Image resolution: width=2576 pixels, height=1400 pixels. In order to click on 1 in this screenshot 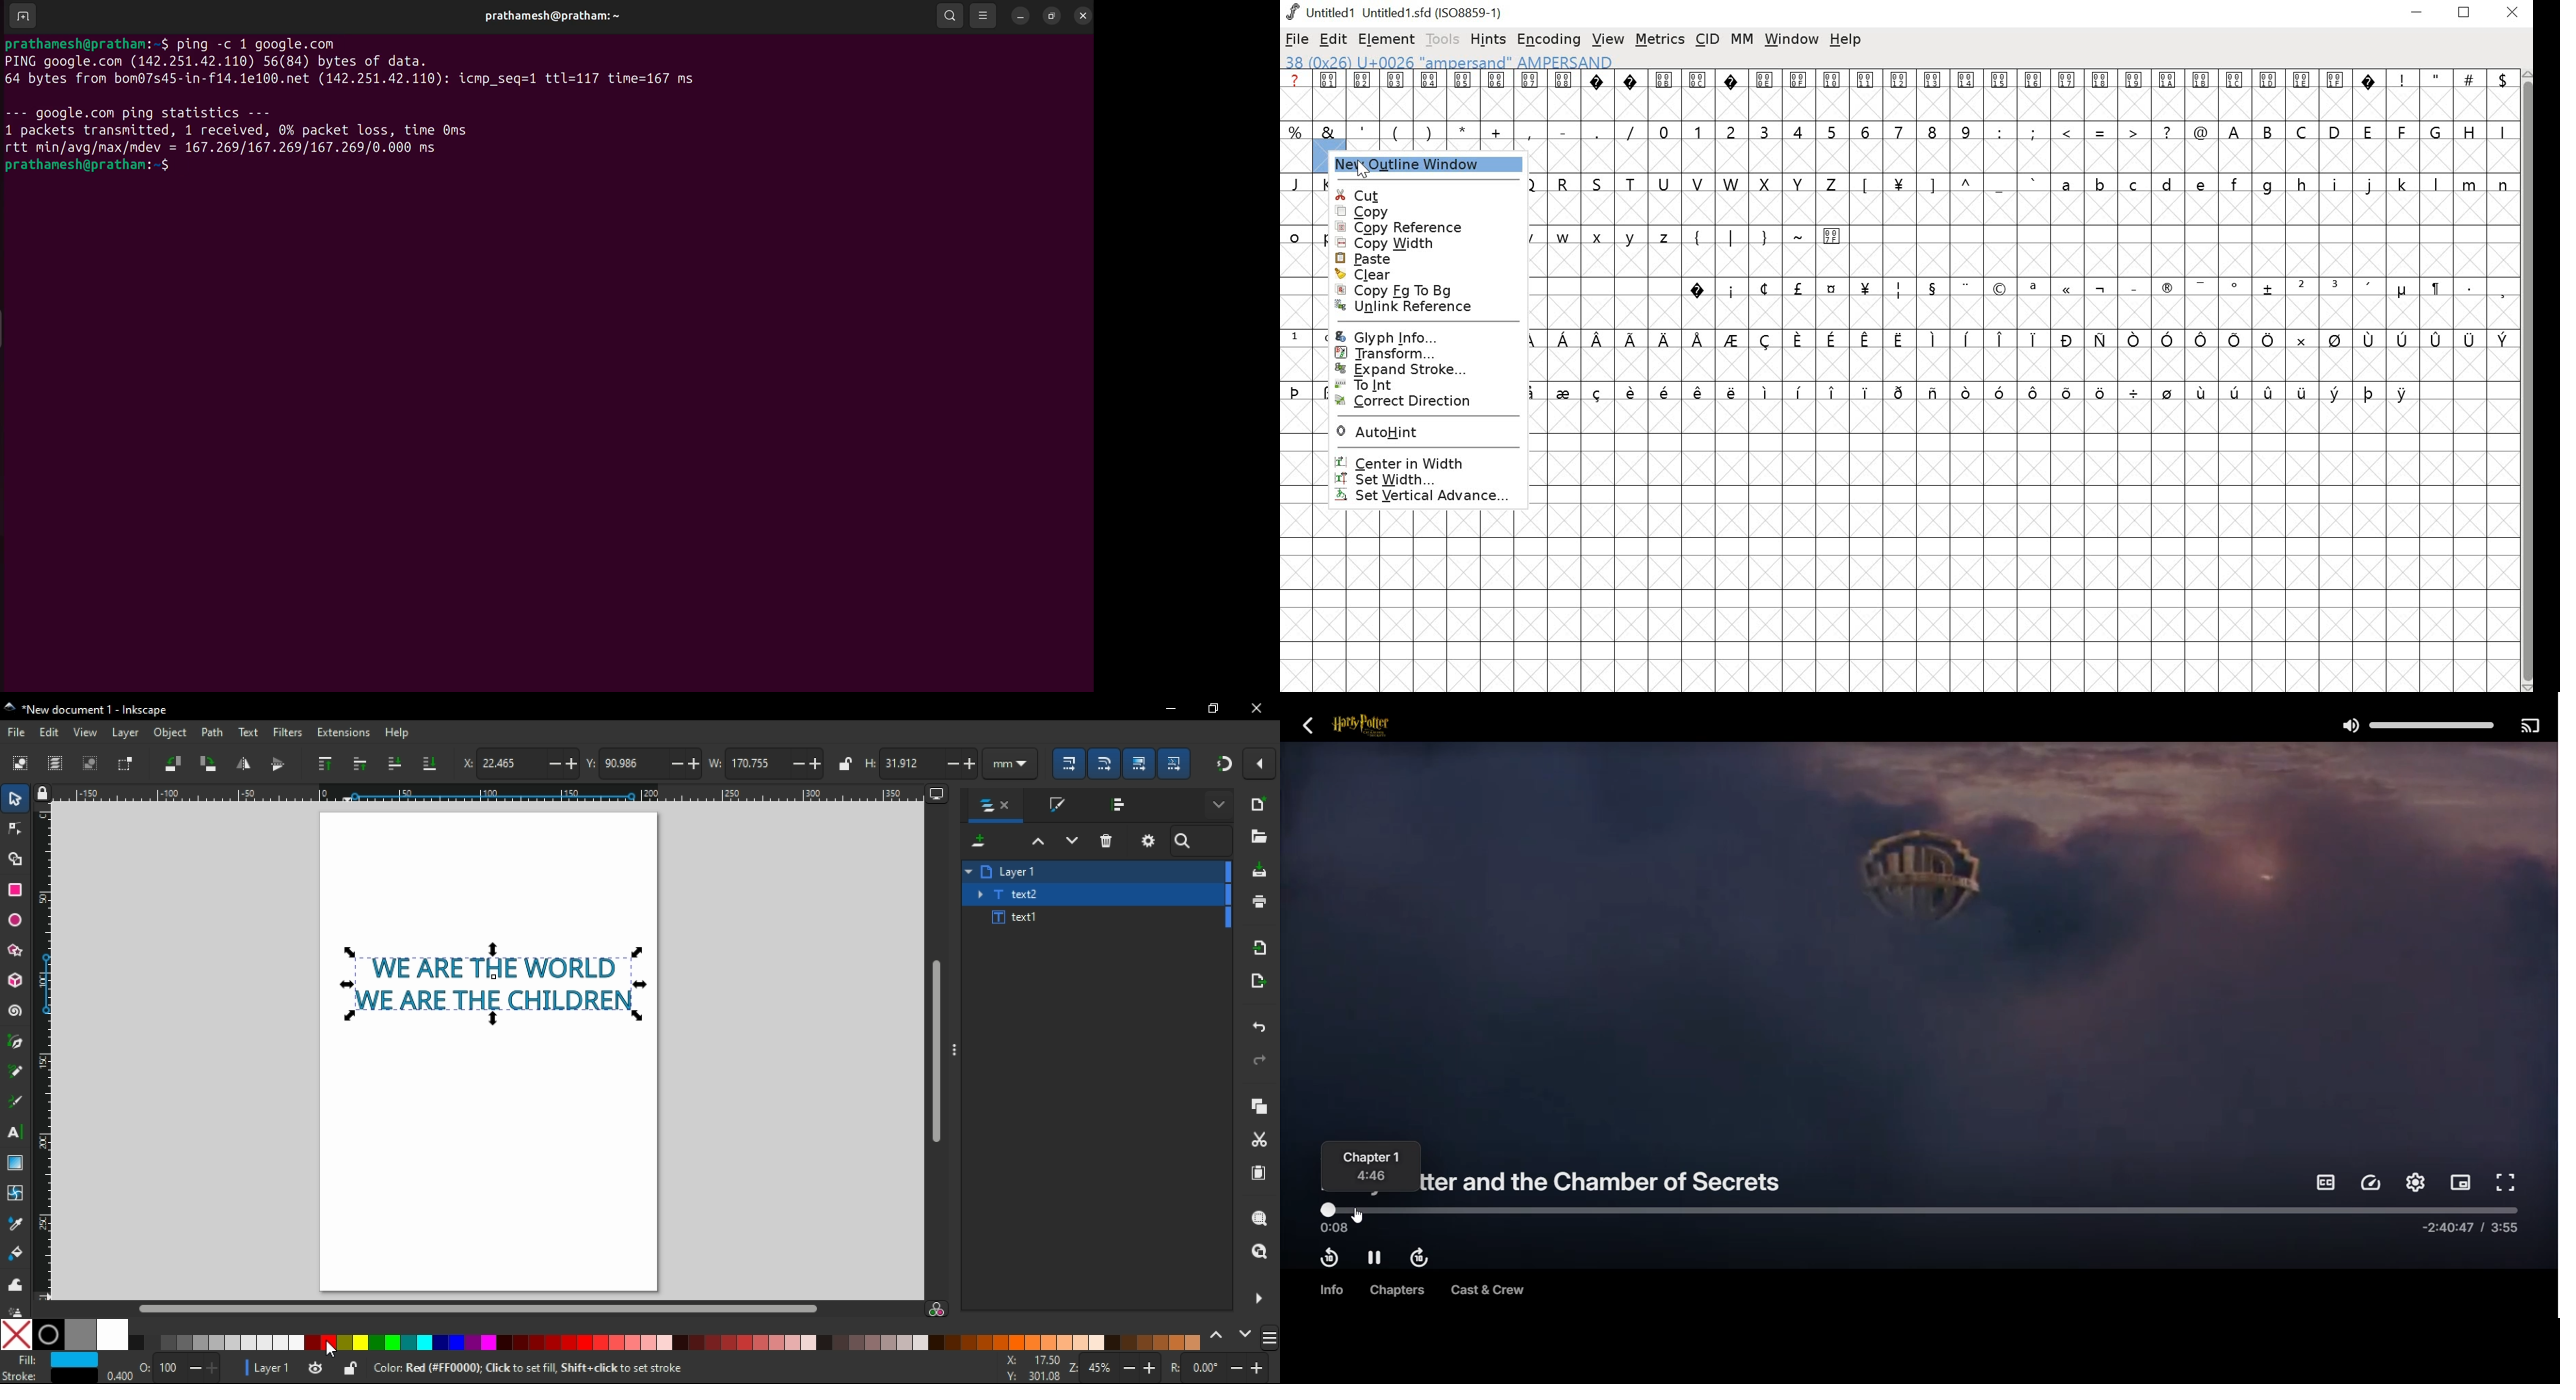, I will do `click(1296, 338)`.